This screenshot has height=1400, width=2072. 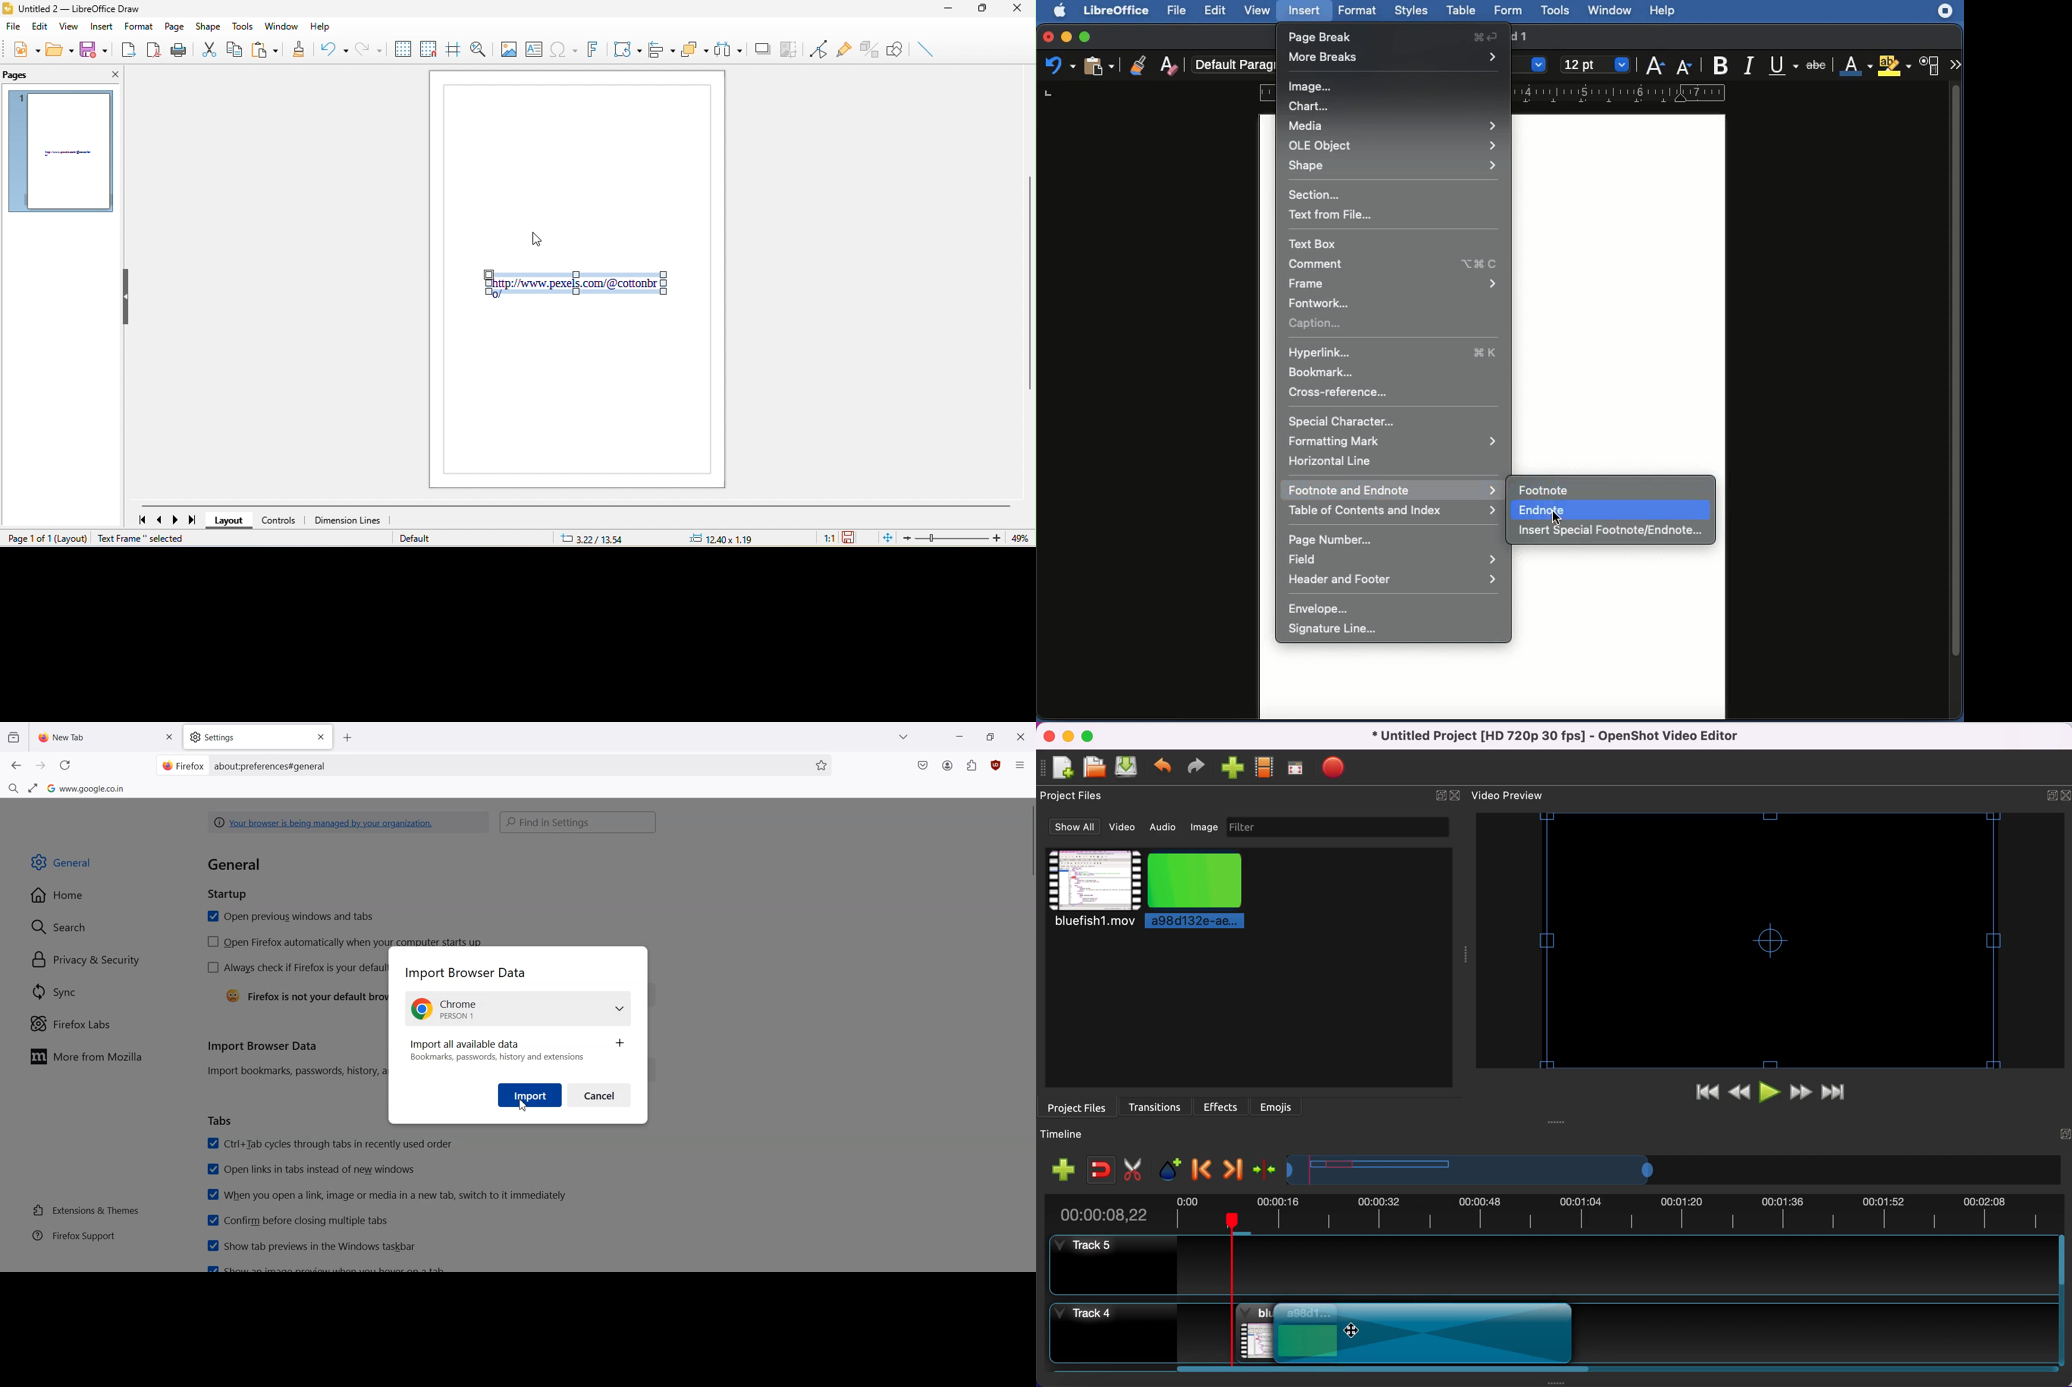 What do you see at coordinates (959, 735) in the screenshot?
I see `Minimize` at bounding box center [959, 735].